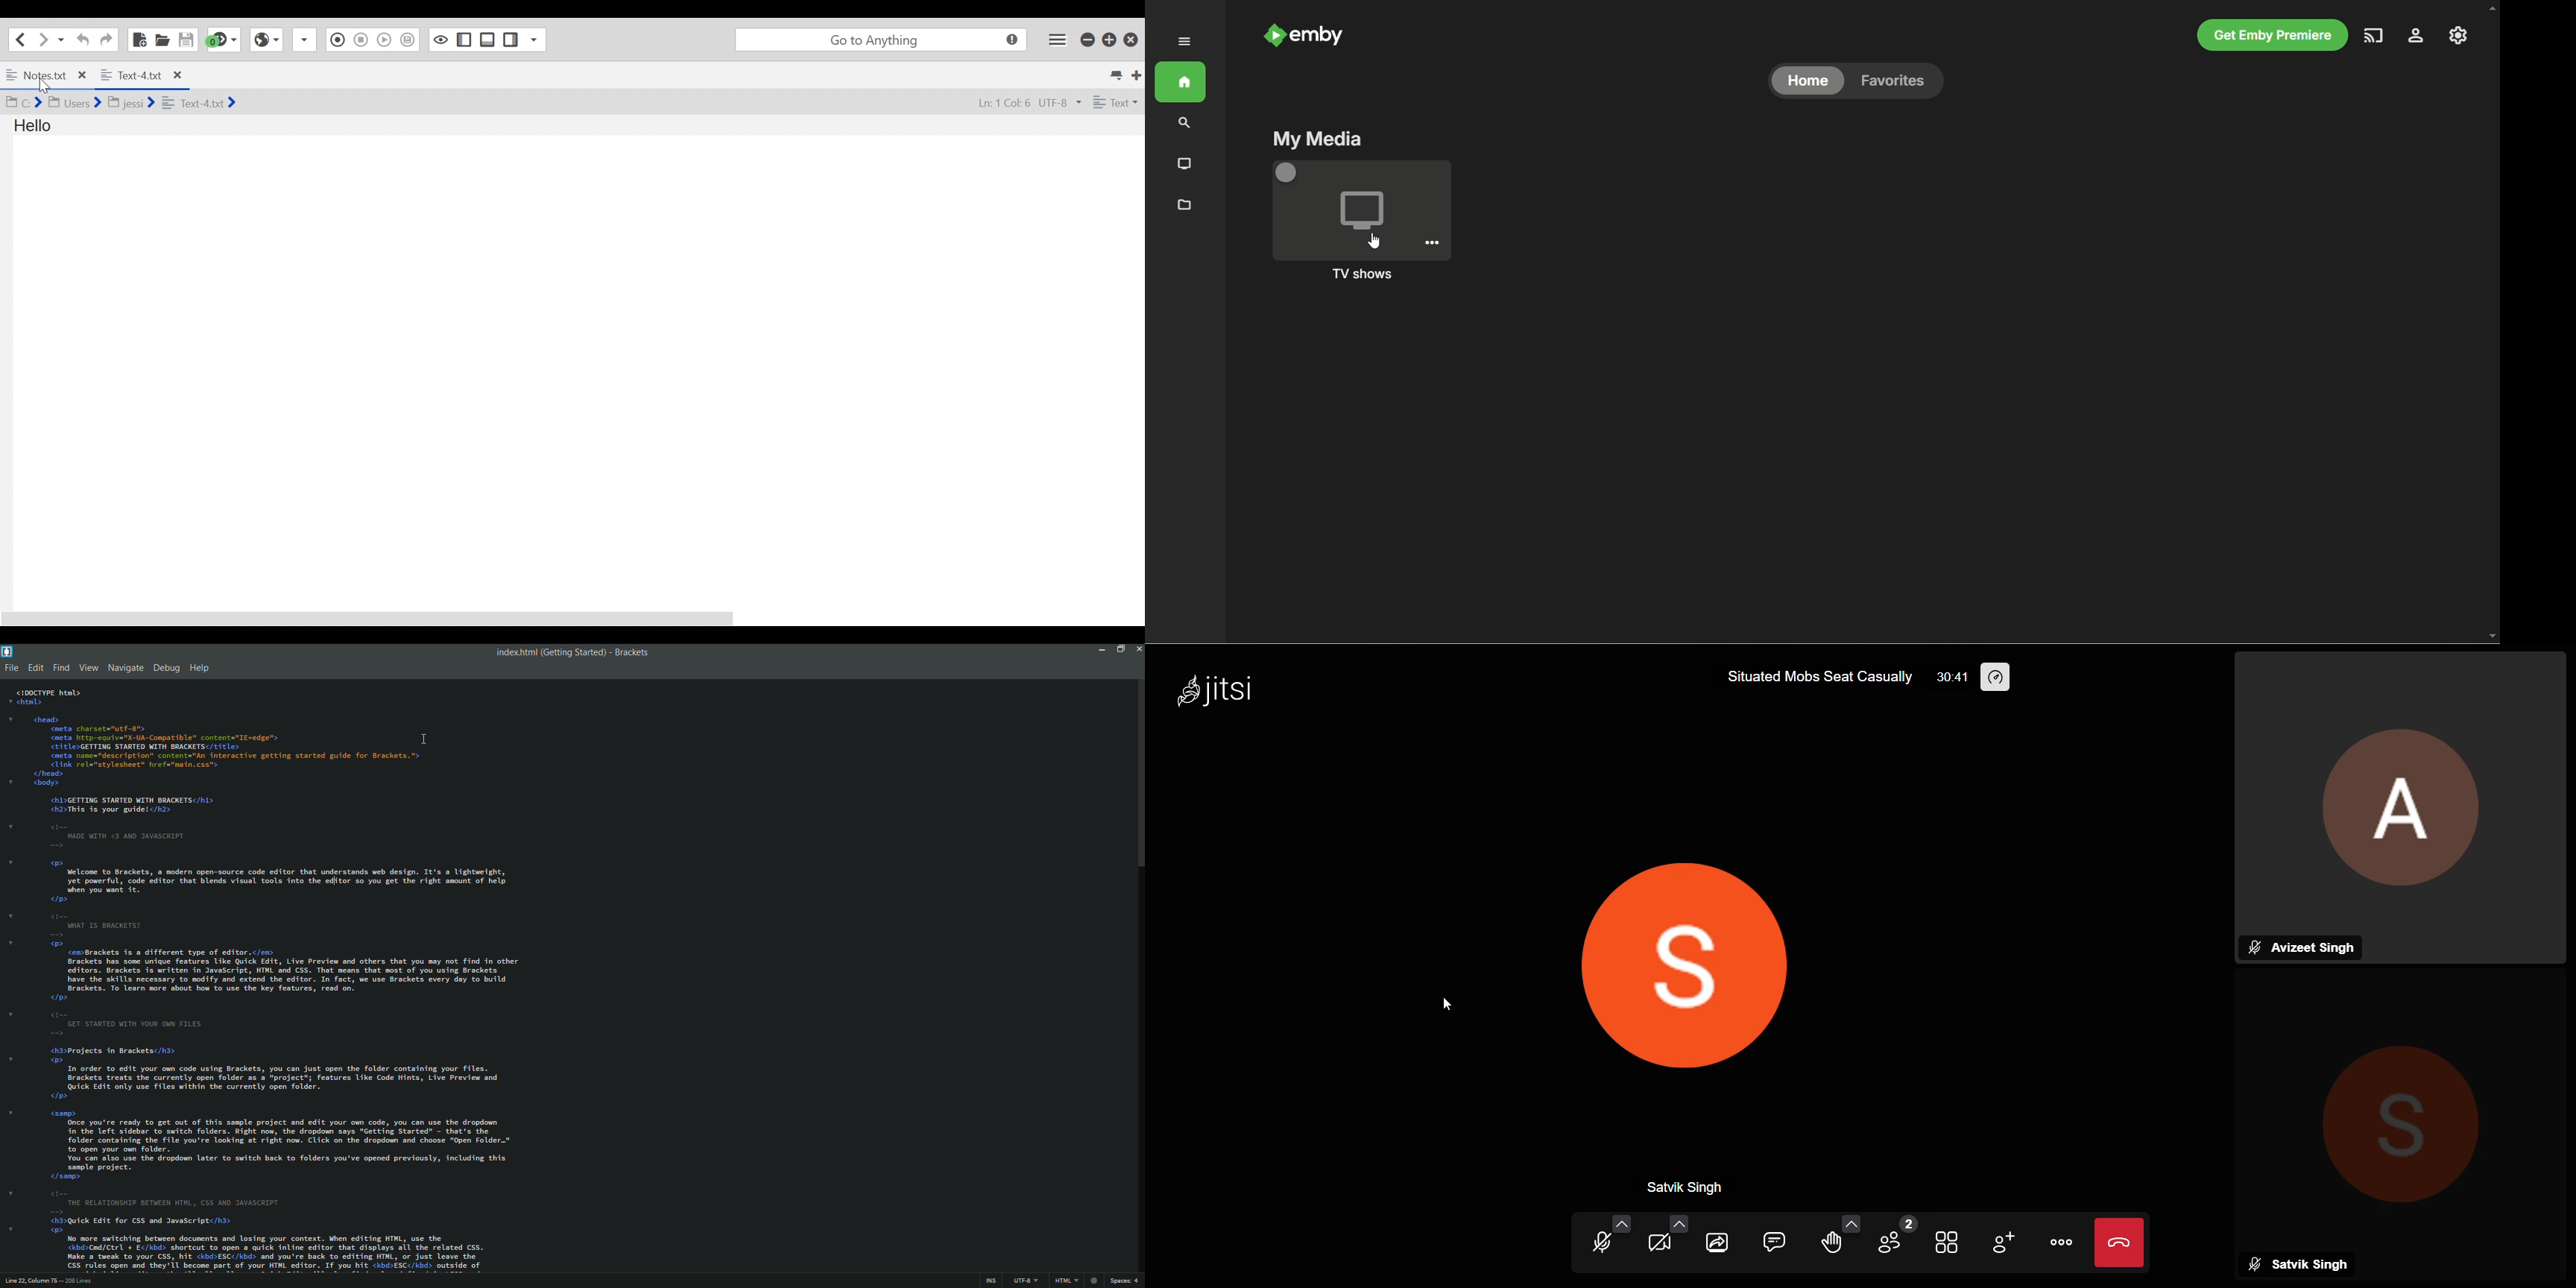 This screenshot has width=2576, height=1288. Describe the element at coordinates (88, 667) in the screenshot. I see `view` at that location.